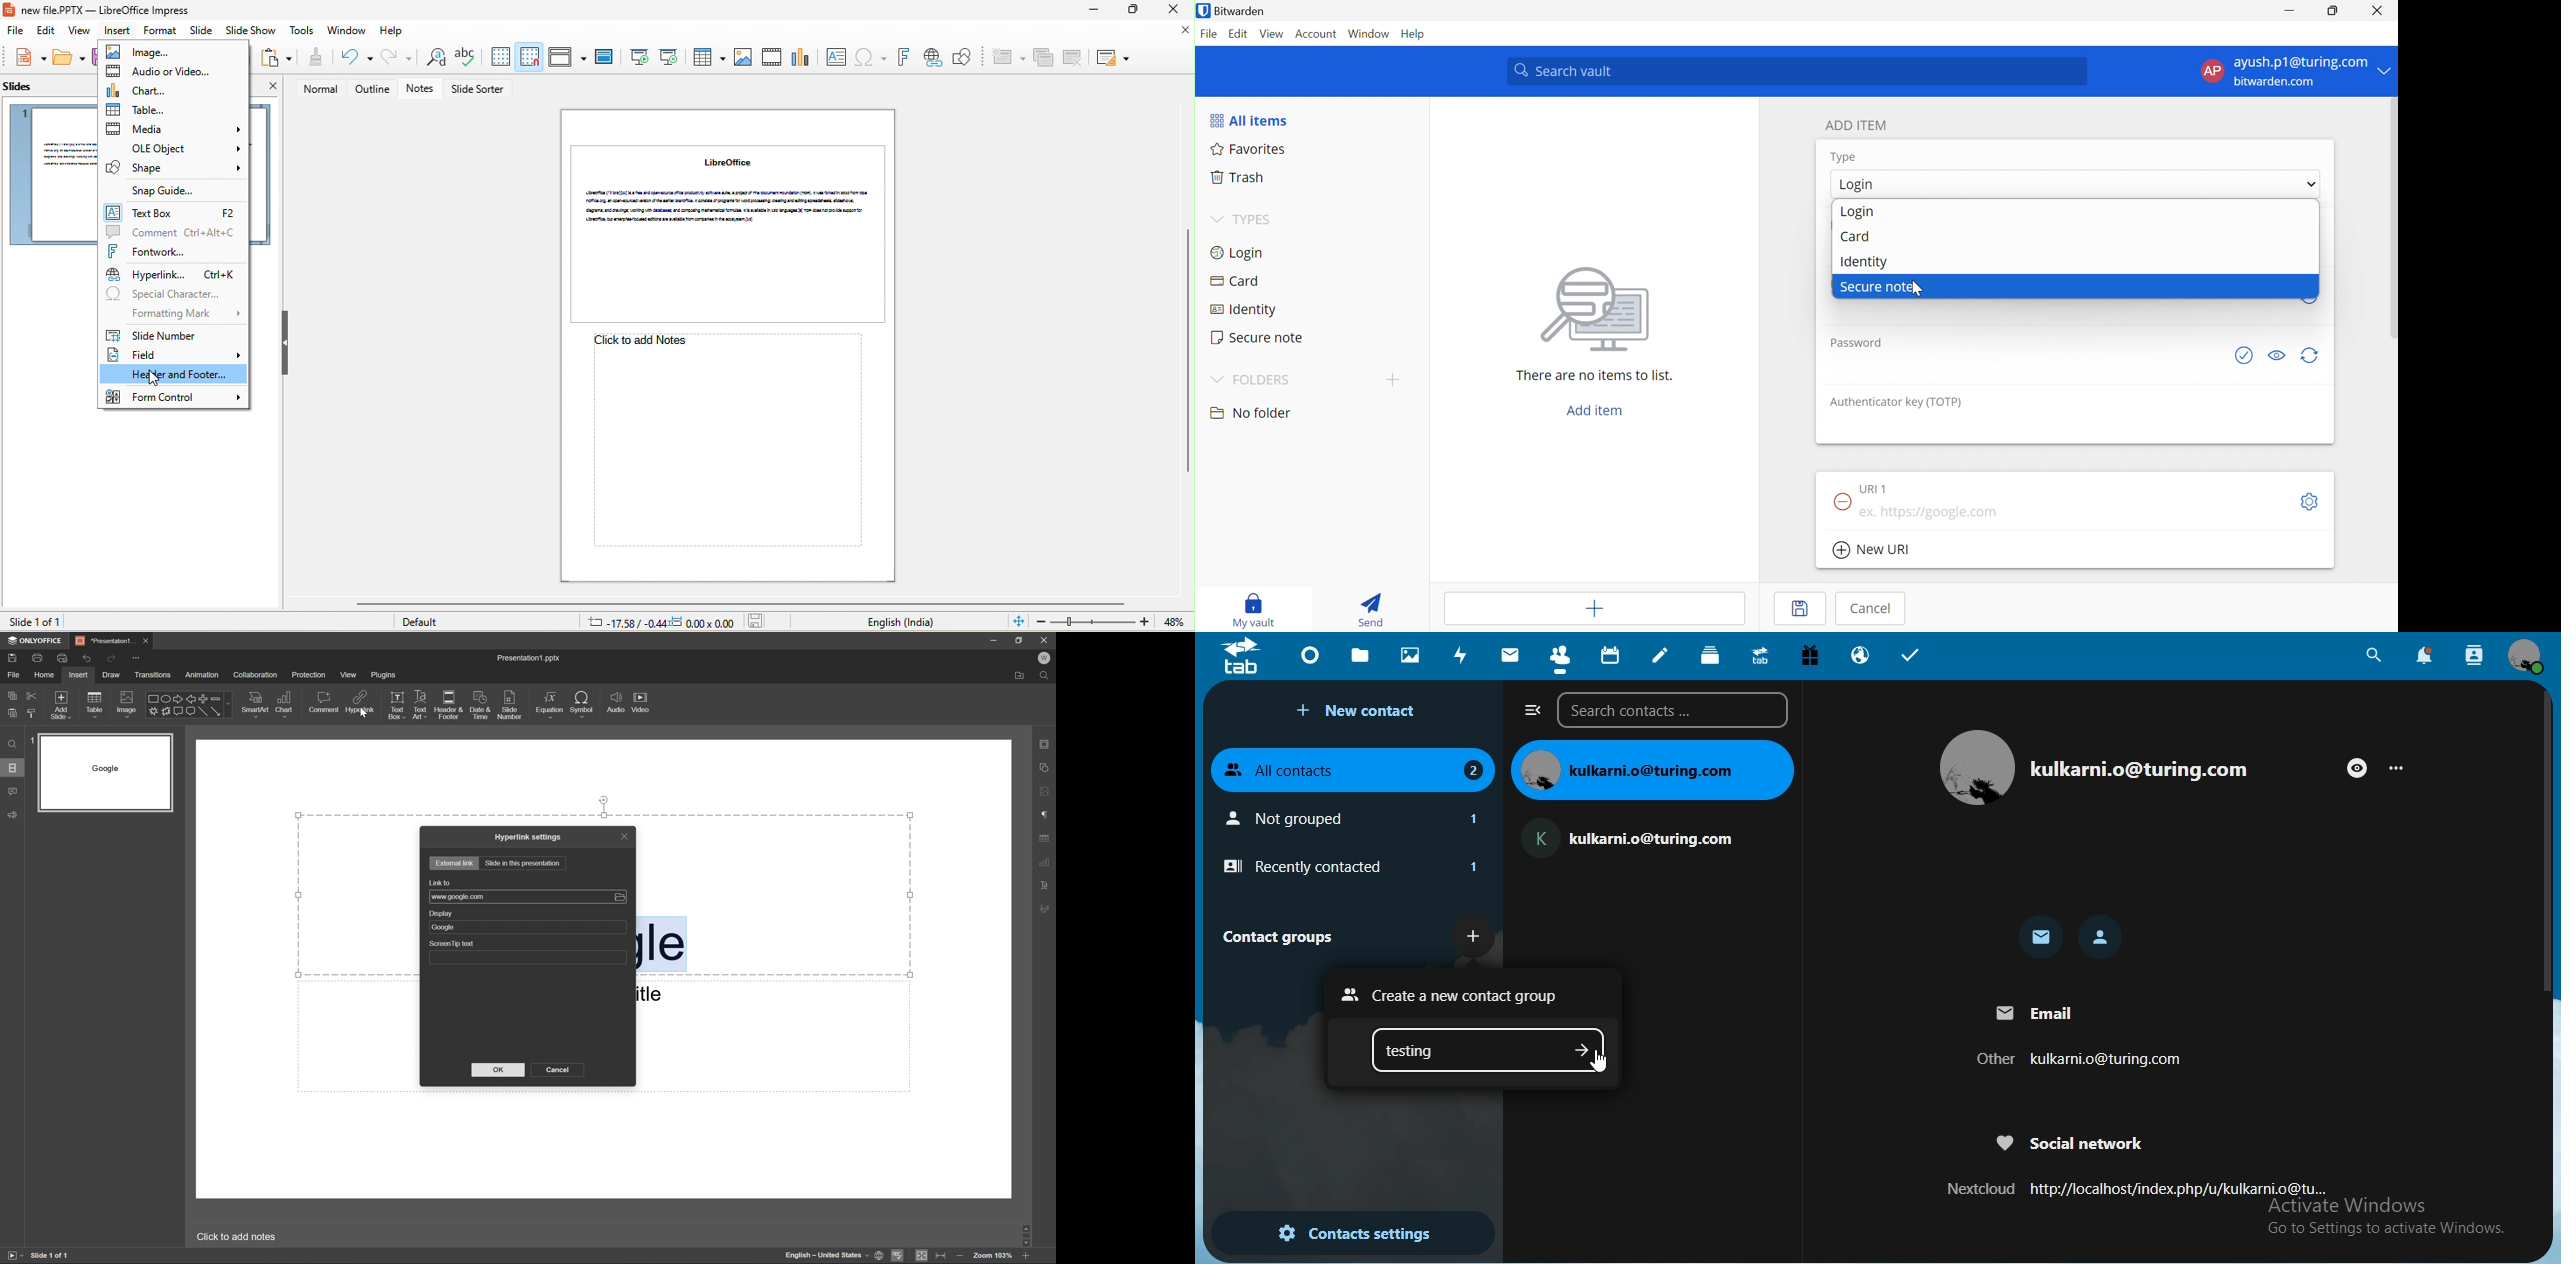 The image size is (2576, 1288). What do you see at coordinates (1415, 34) in the screenshot?
I see `Help` at bounding box center [1415, 34].